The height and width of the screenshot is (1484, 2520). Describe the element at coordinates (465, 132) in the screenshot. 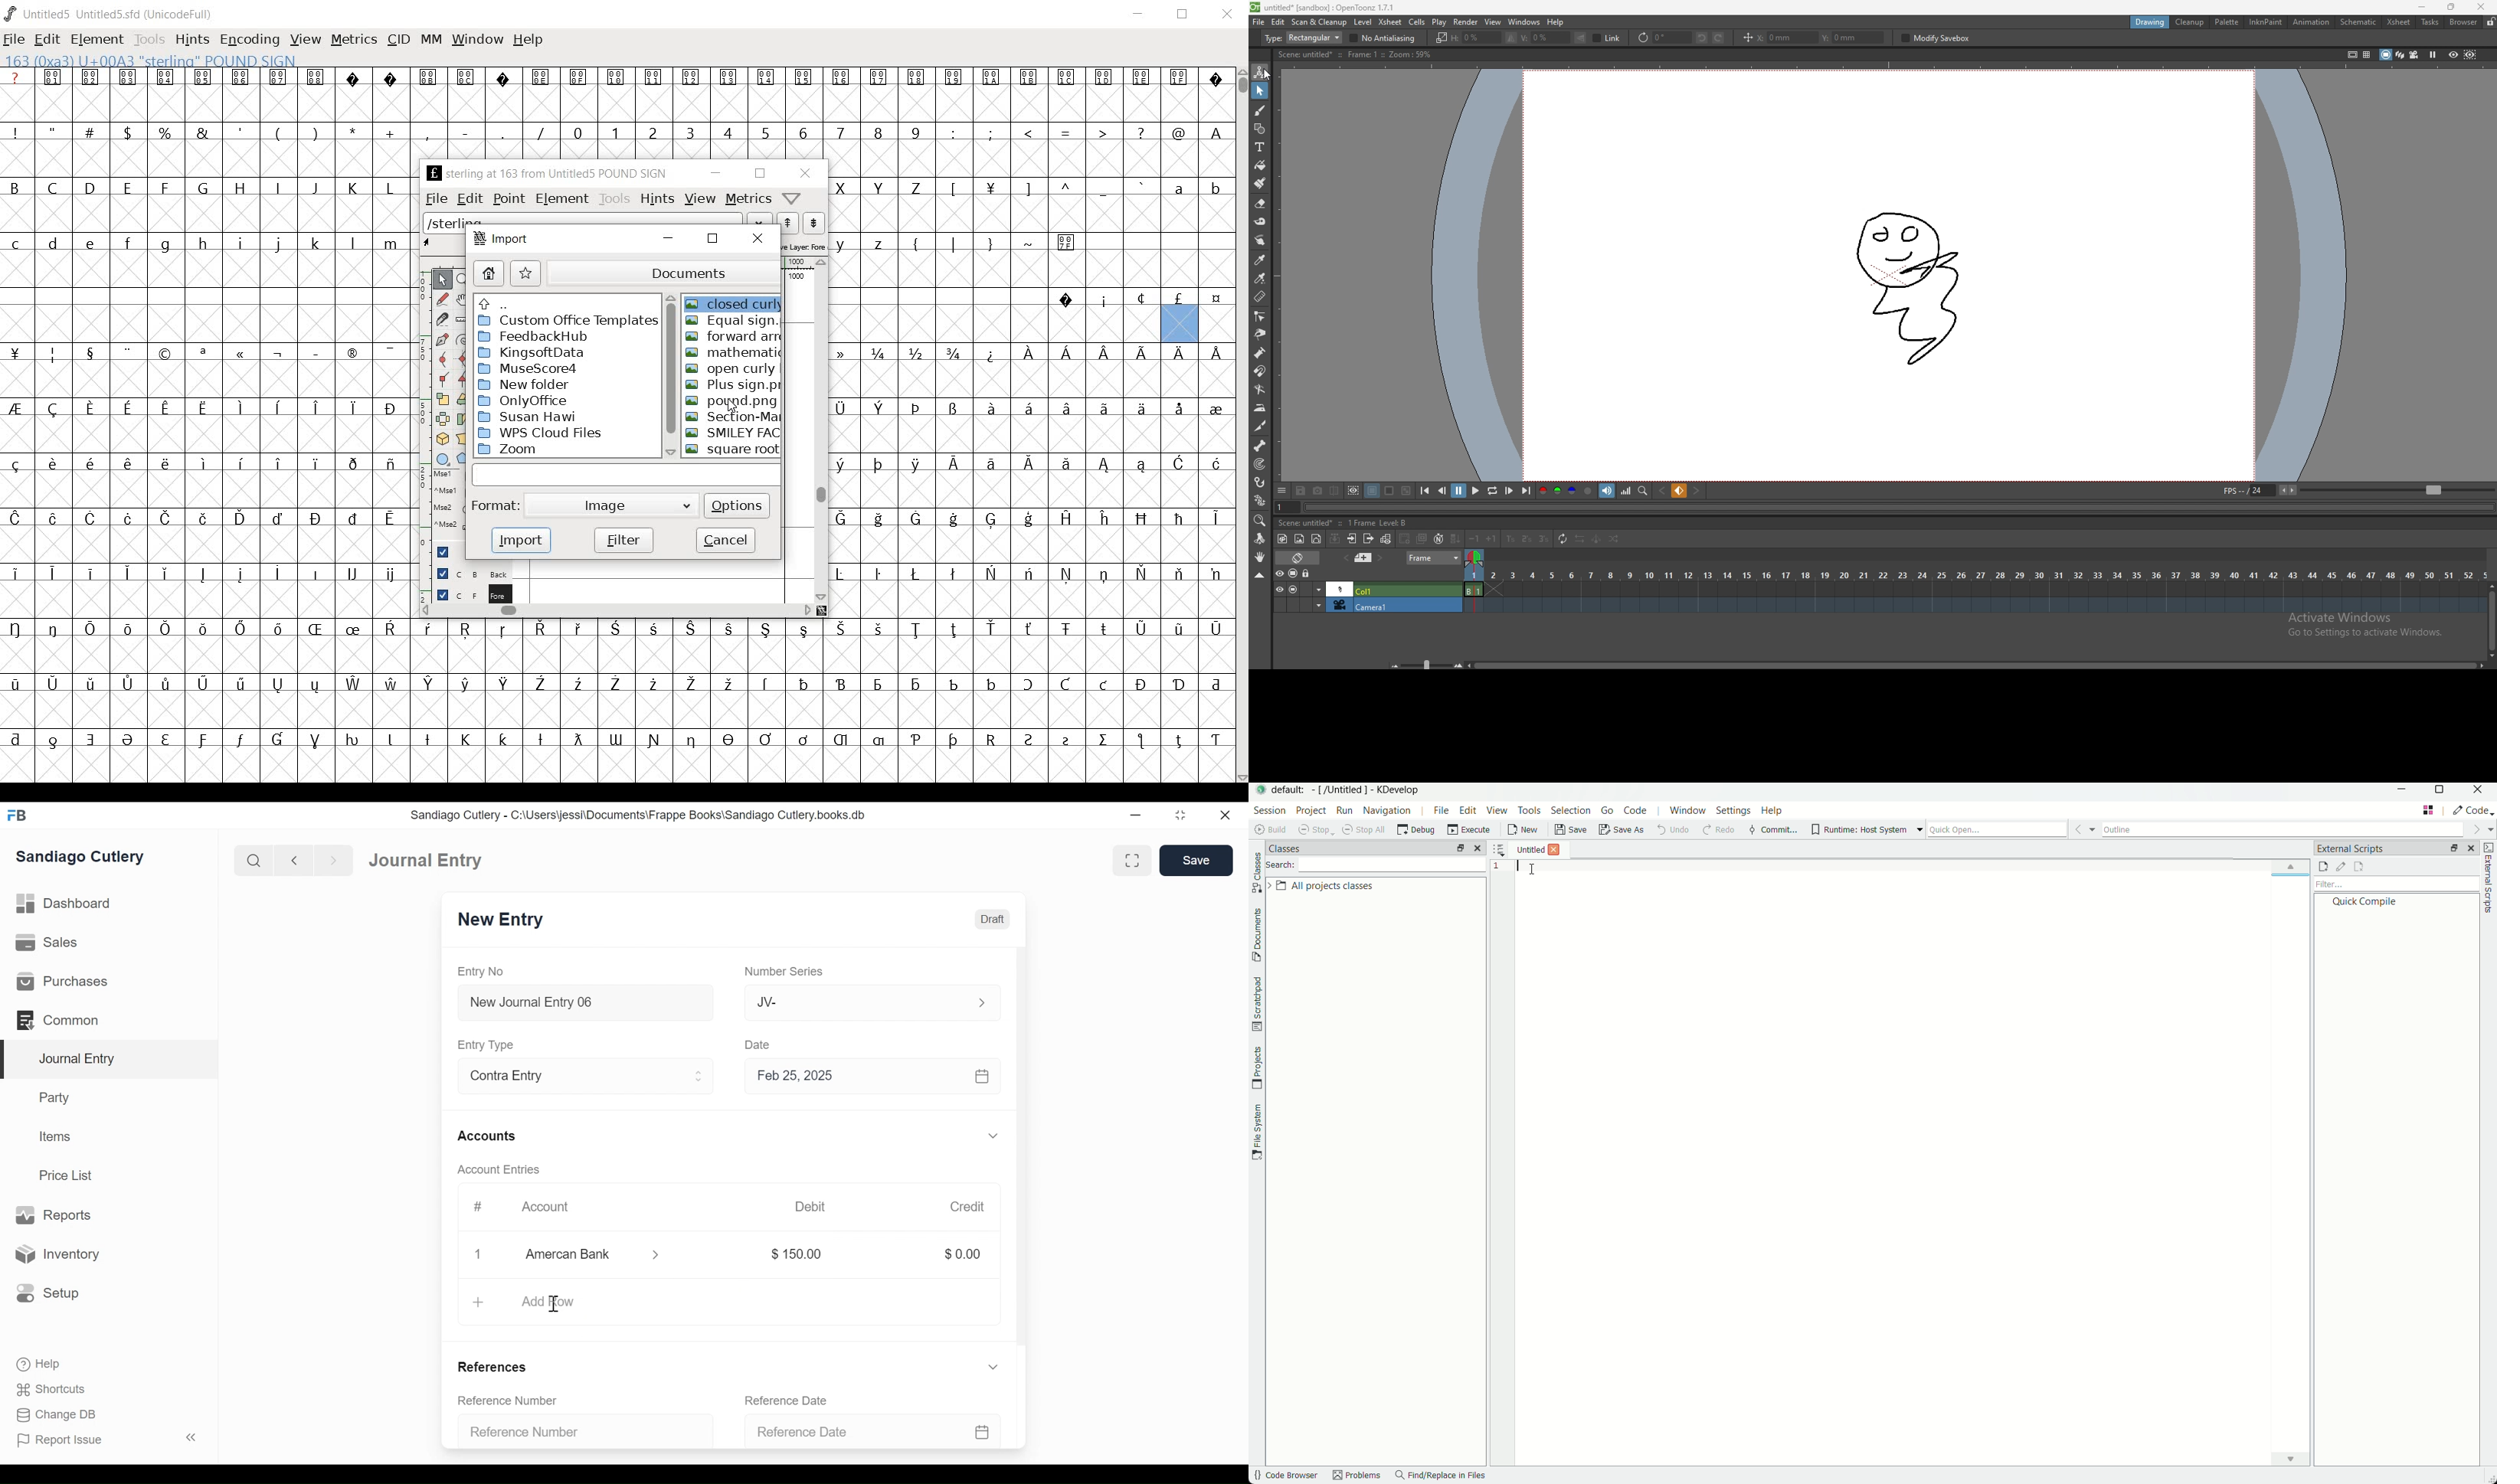

I see `-` at that location.